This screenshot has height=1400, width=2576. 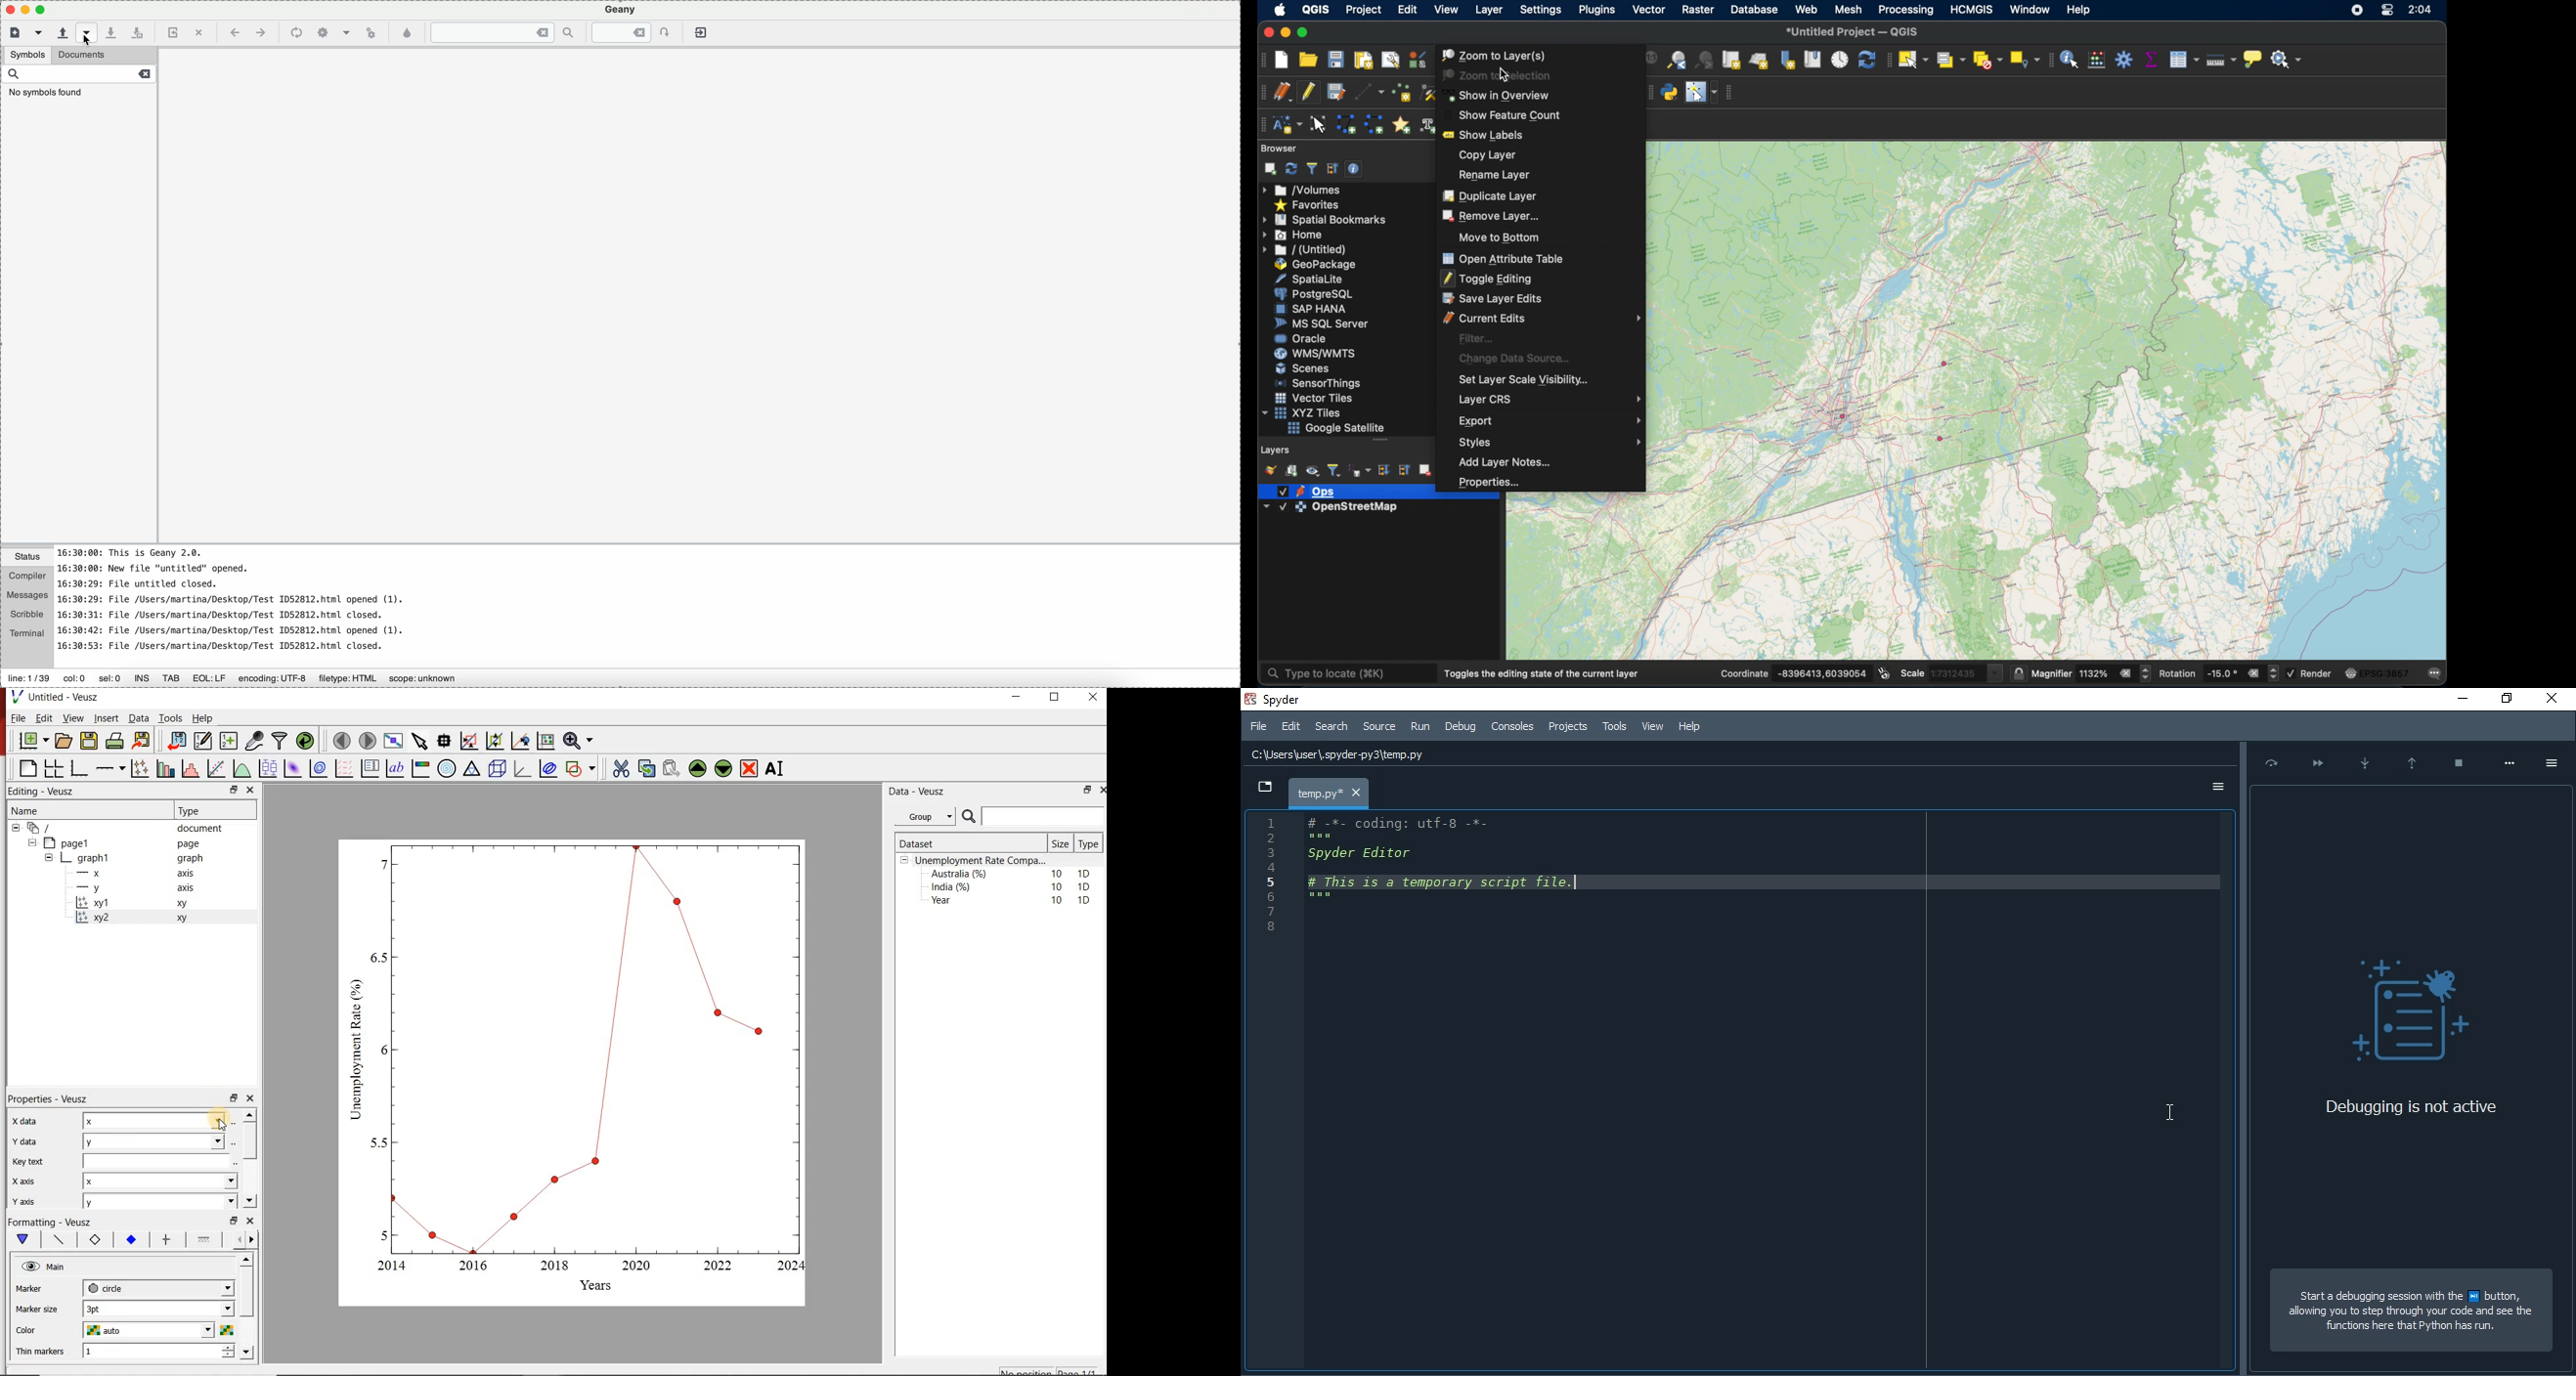 What do you see at coordinates (92, 34) in the screenshot?
I see `open a recent file` at bounding box center [92, 34].